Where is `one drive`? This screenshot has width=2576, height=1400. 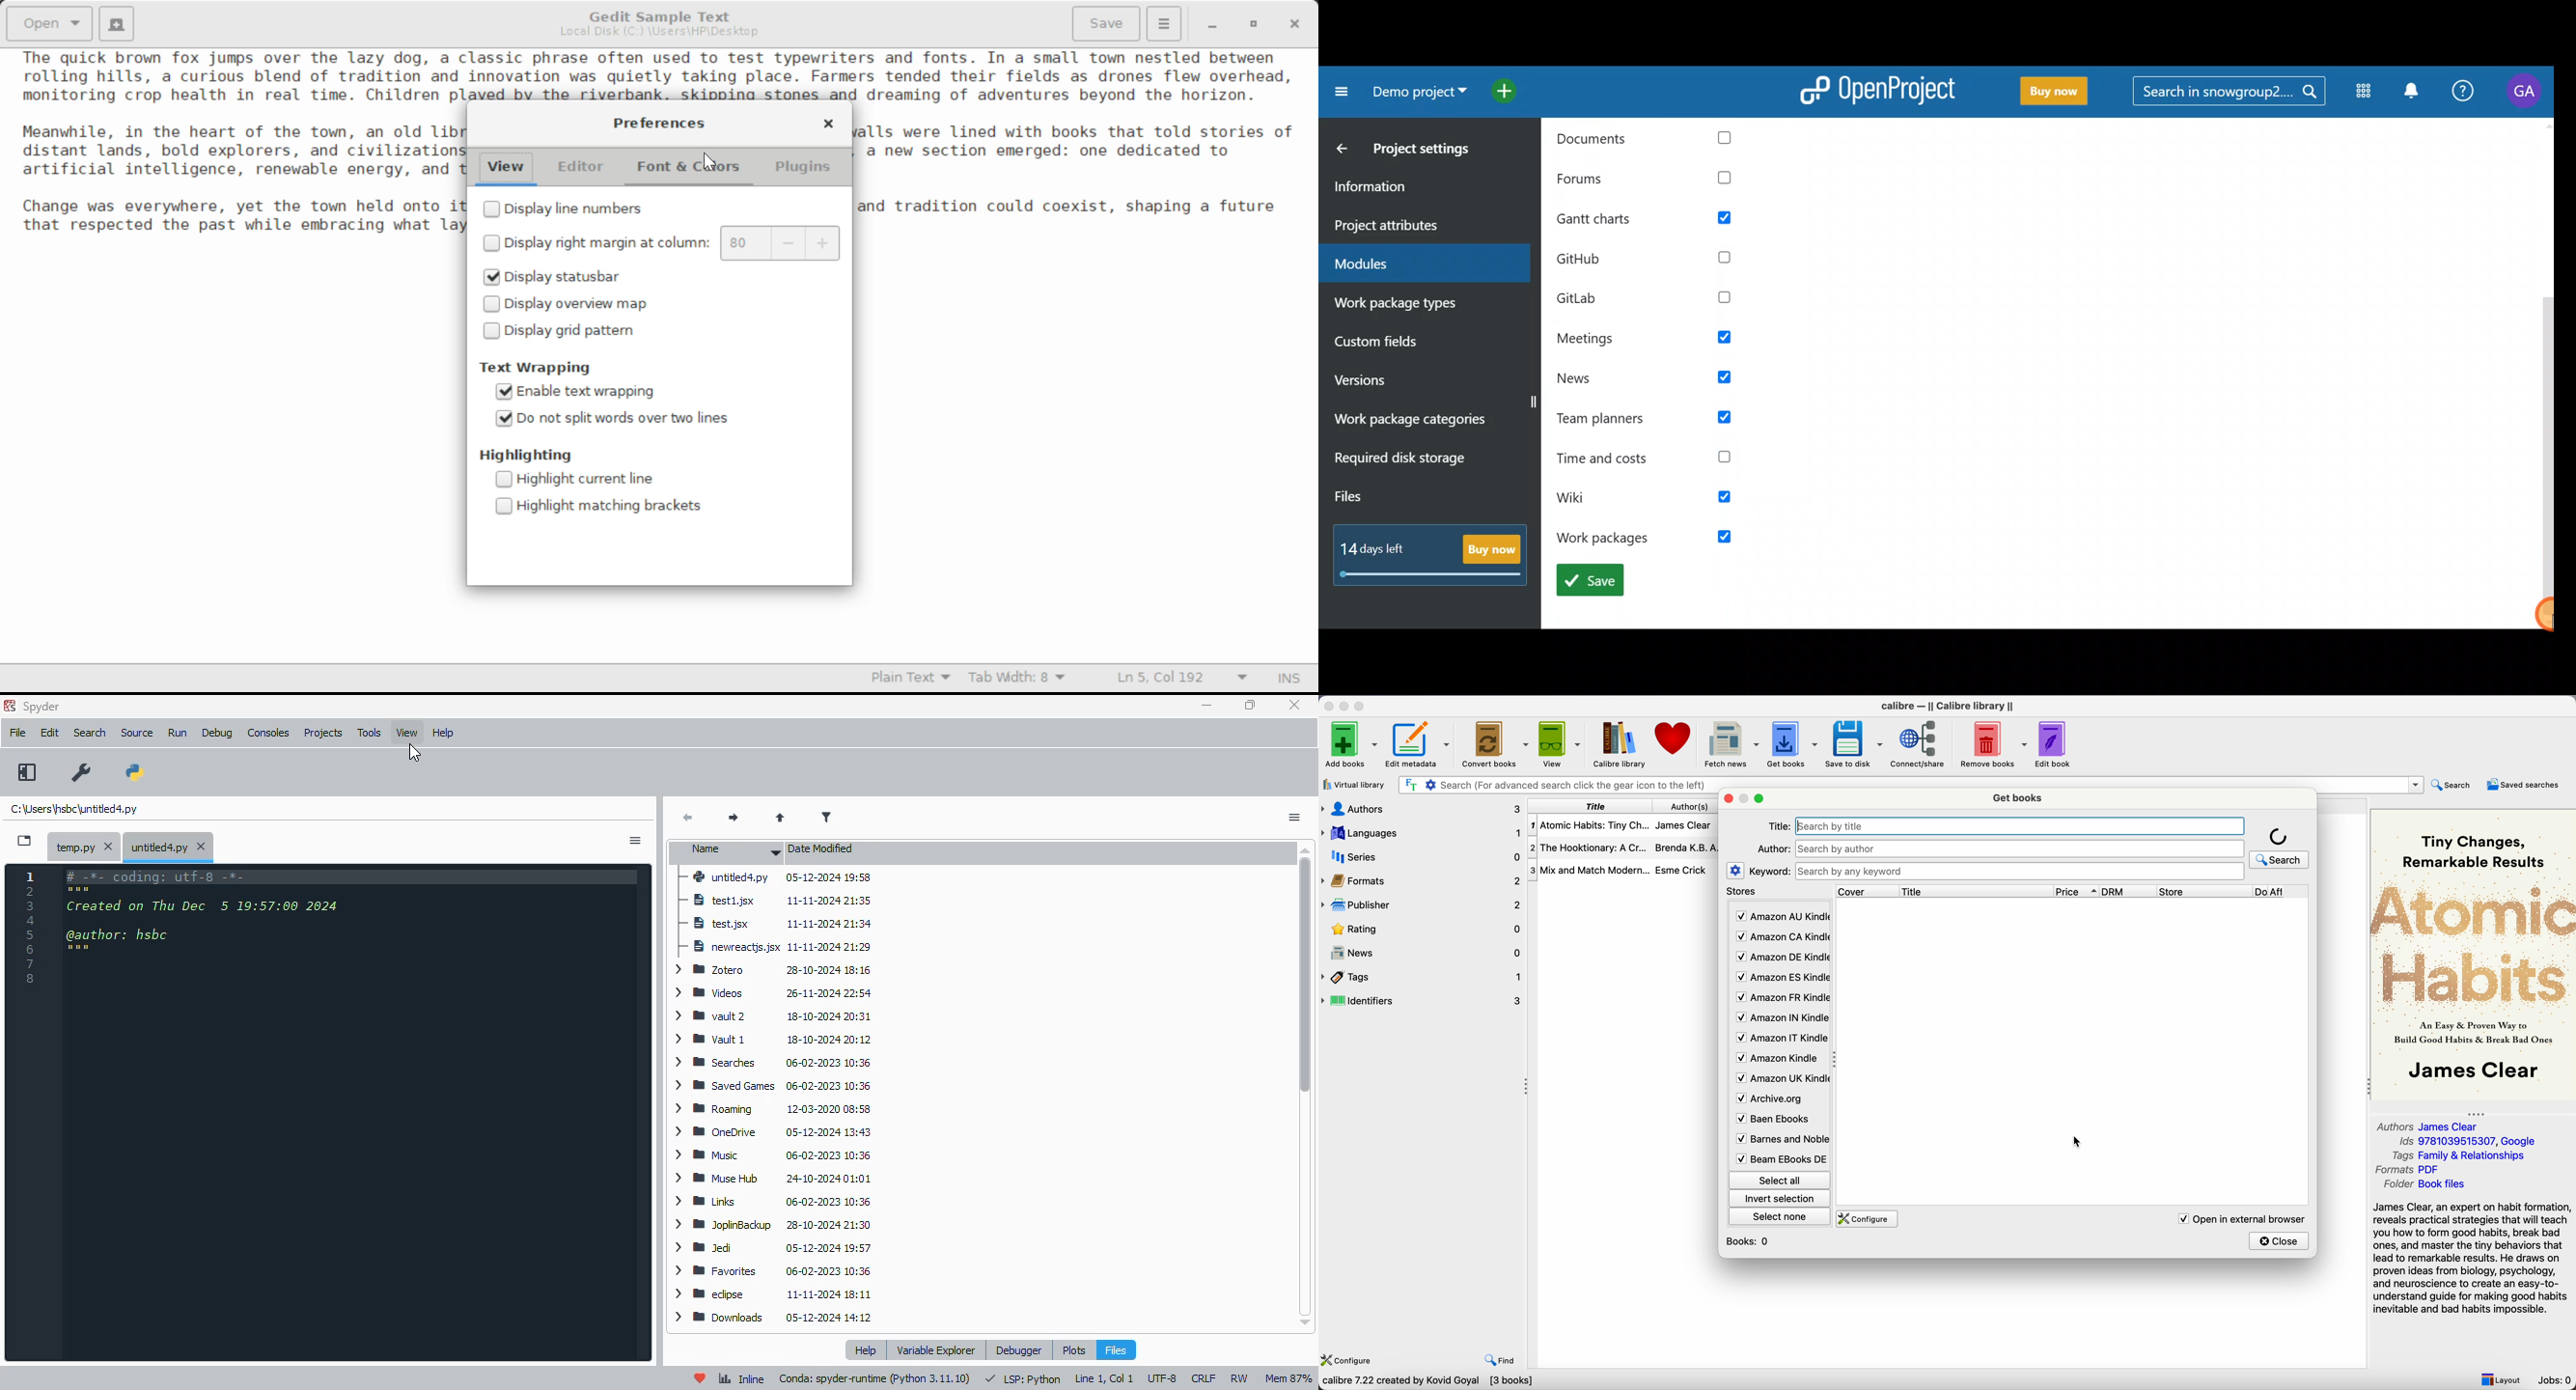 one drive is located at coordinates (770, 1131).